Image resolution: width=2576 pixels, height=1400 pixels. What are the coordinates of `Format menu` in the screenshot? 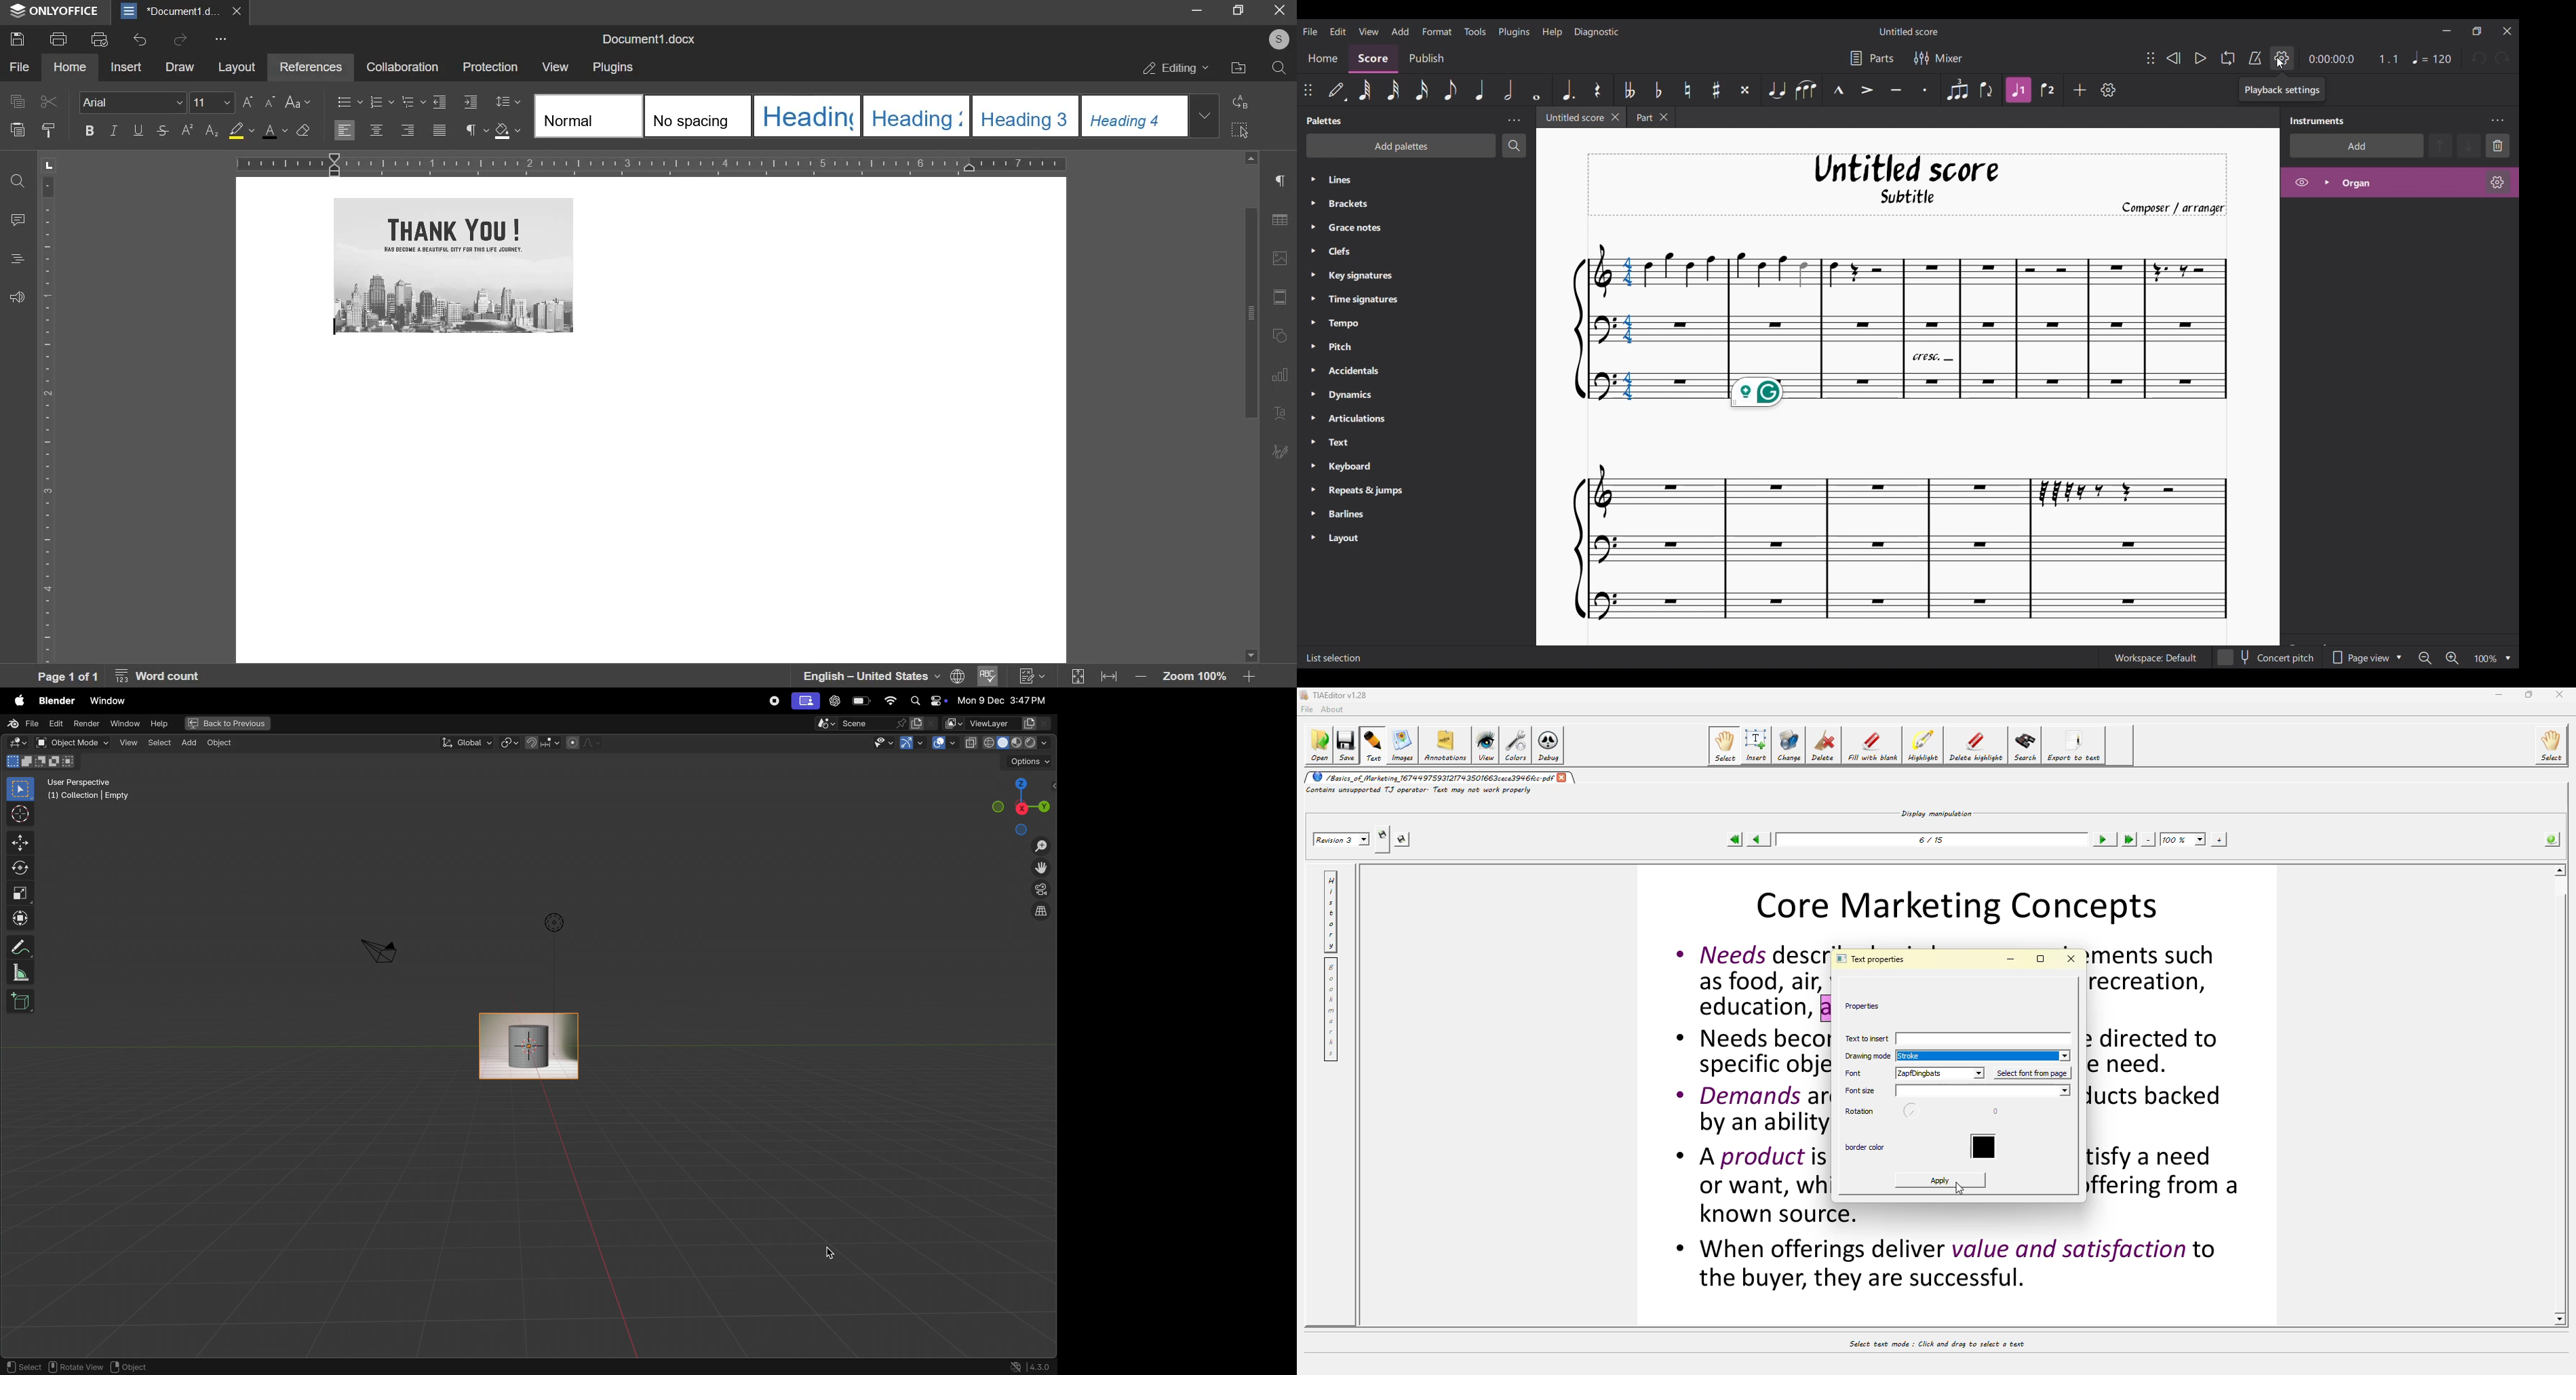 It's located at (1437, 31).